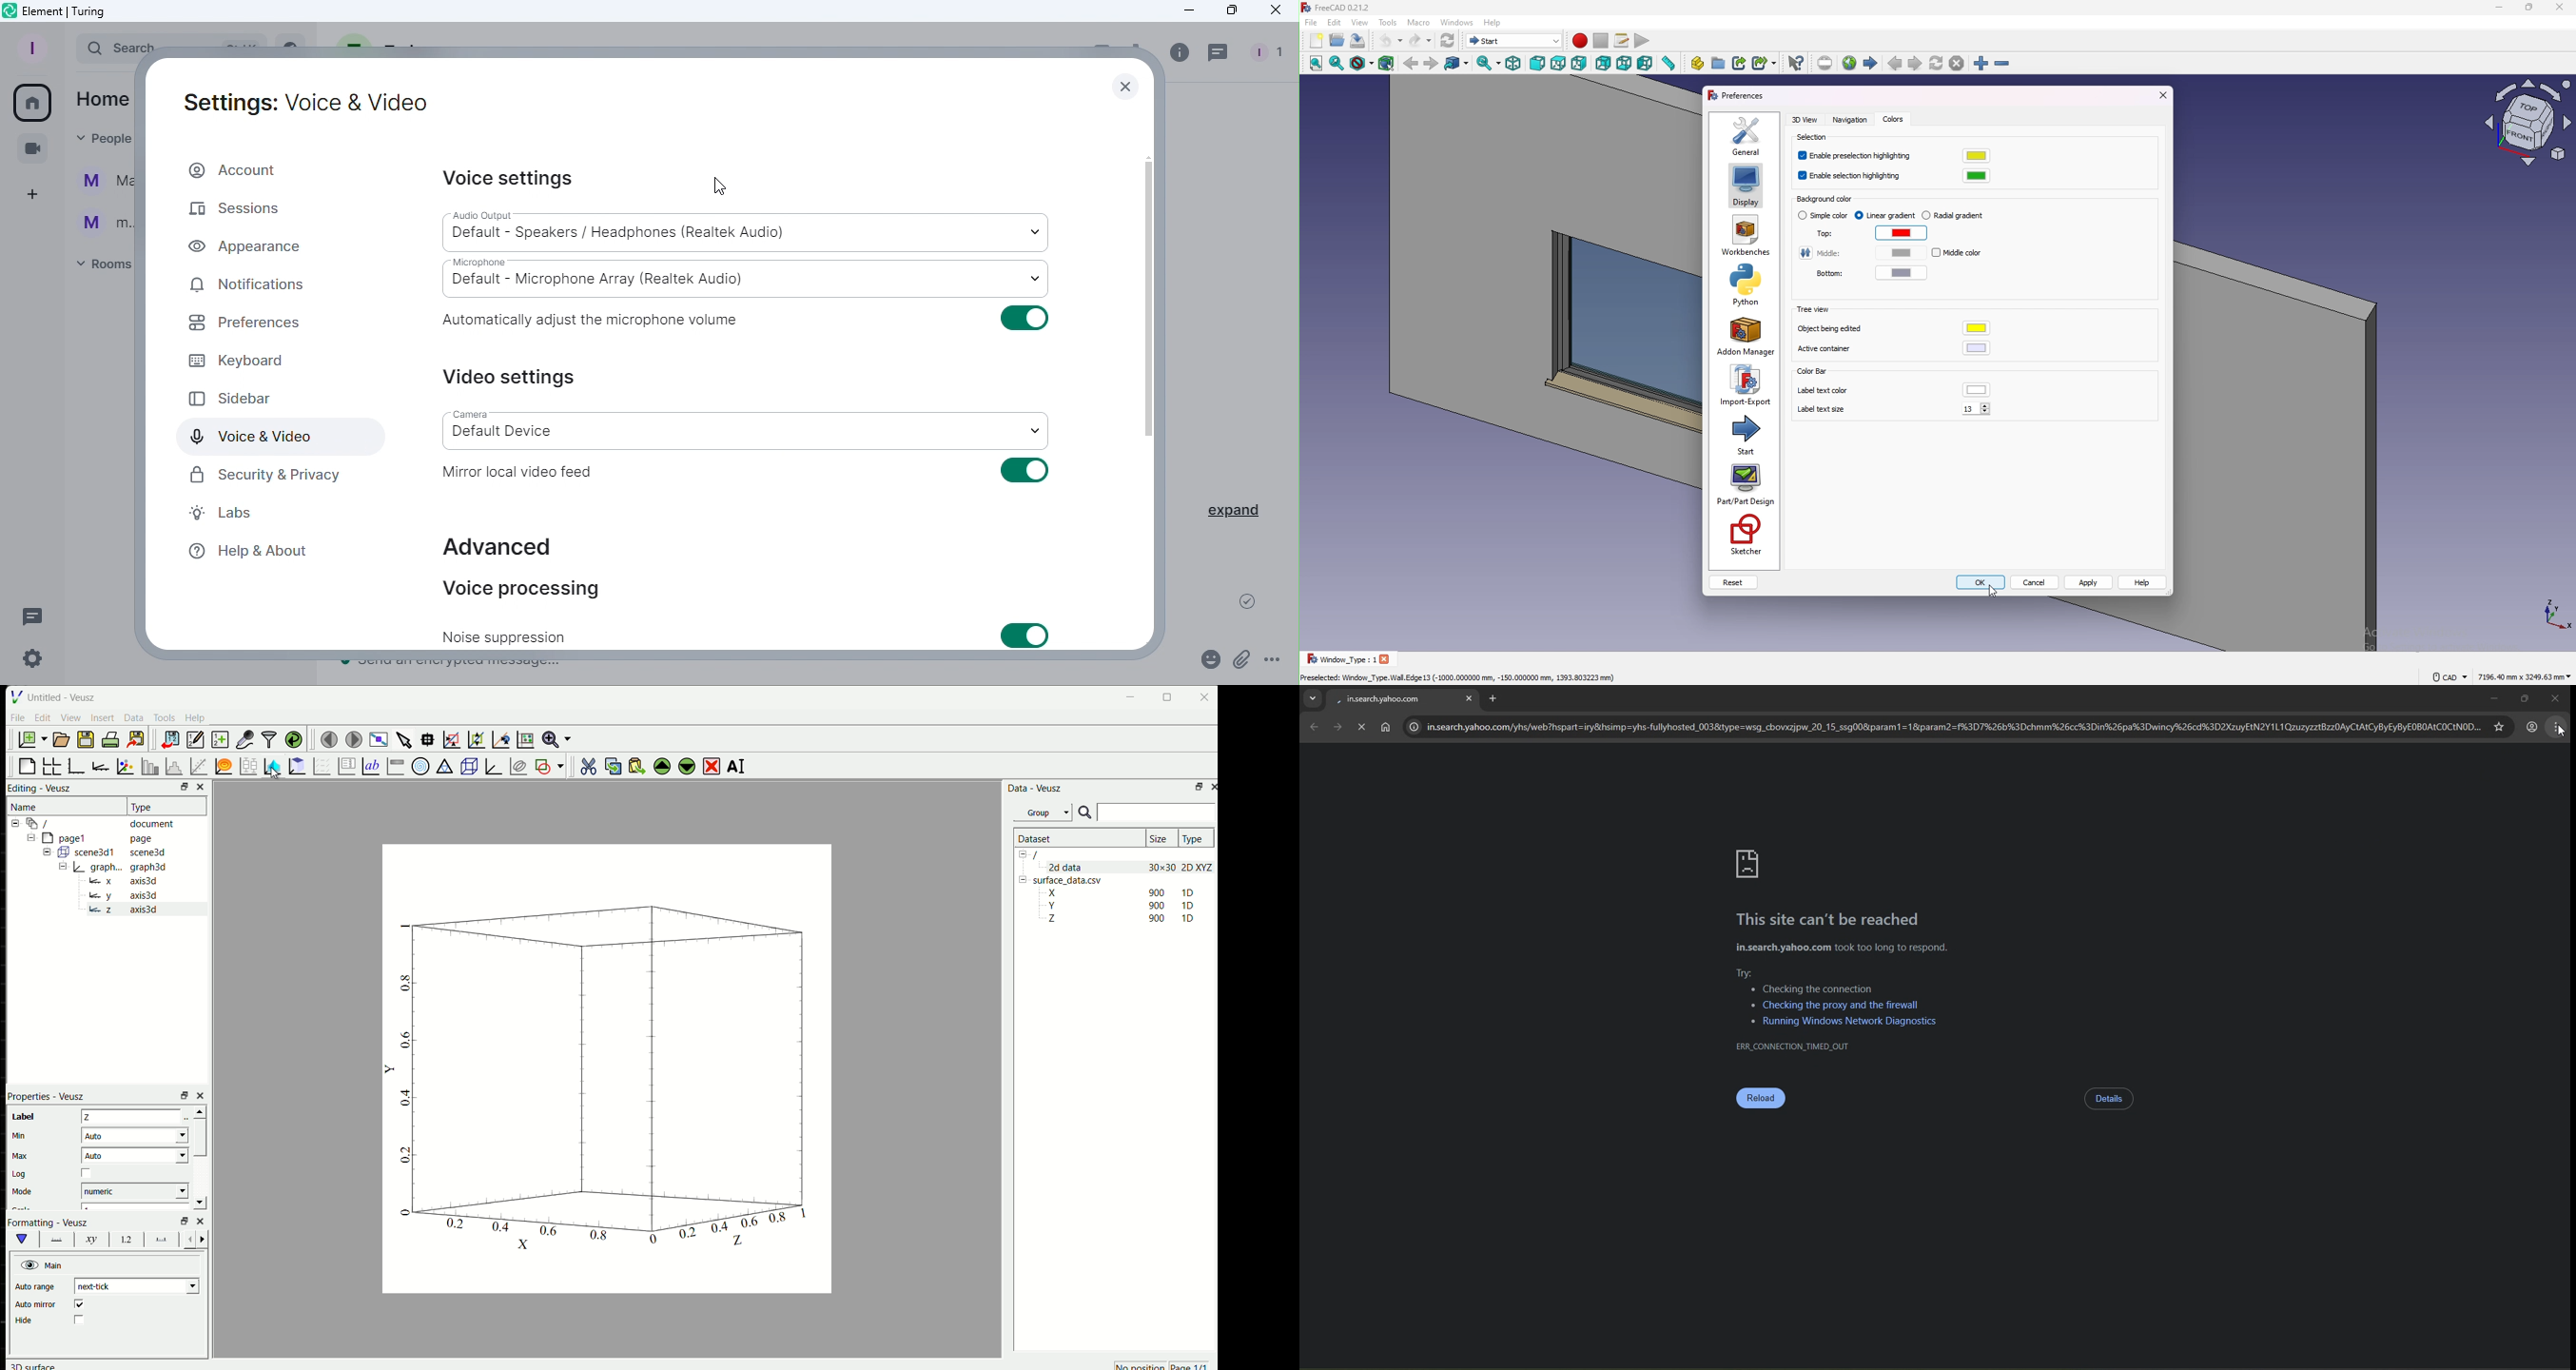 Image resolution: width=2576 pixels, height=1372 pixels. Describe the element at coordinates (251, 361) in the screenshot. I see `Keyboard` at that location.